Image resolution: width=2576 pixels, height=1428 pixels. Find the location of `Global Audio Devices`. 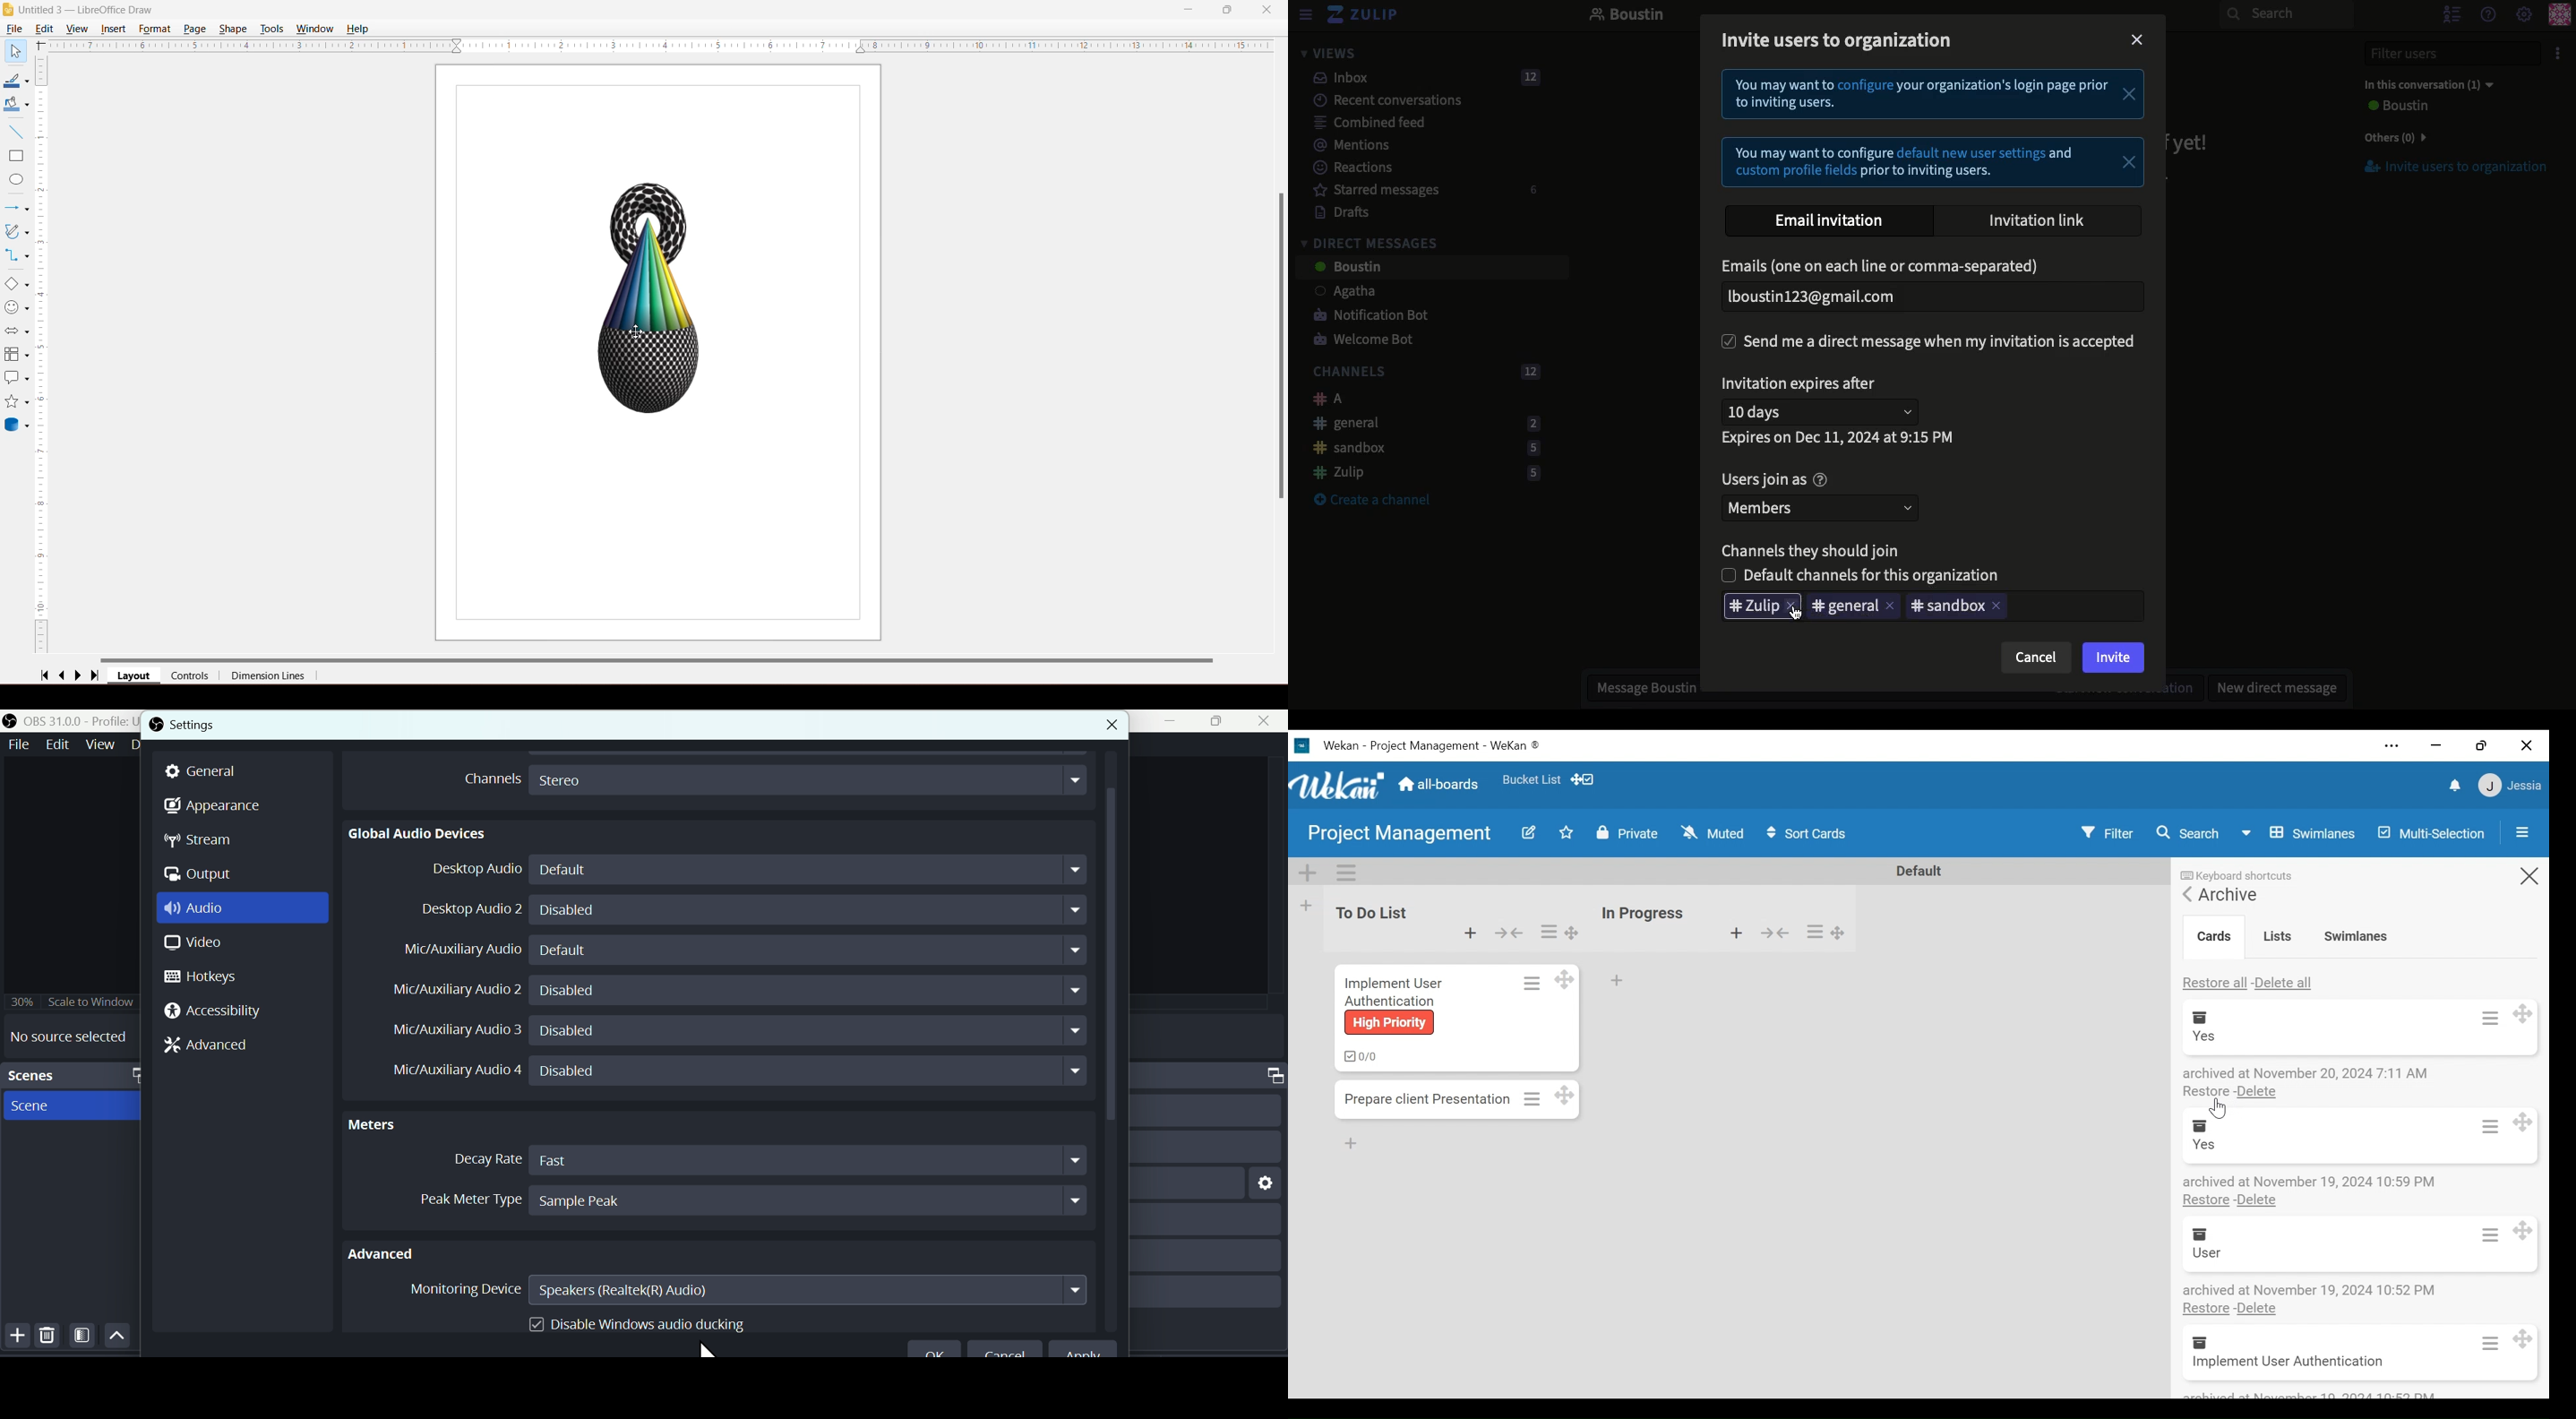

Global Audio Devices is located at coordinates (419, 833).